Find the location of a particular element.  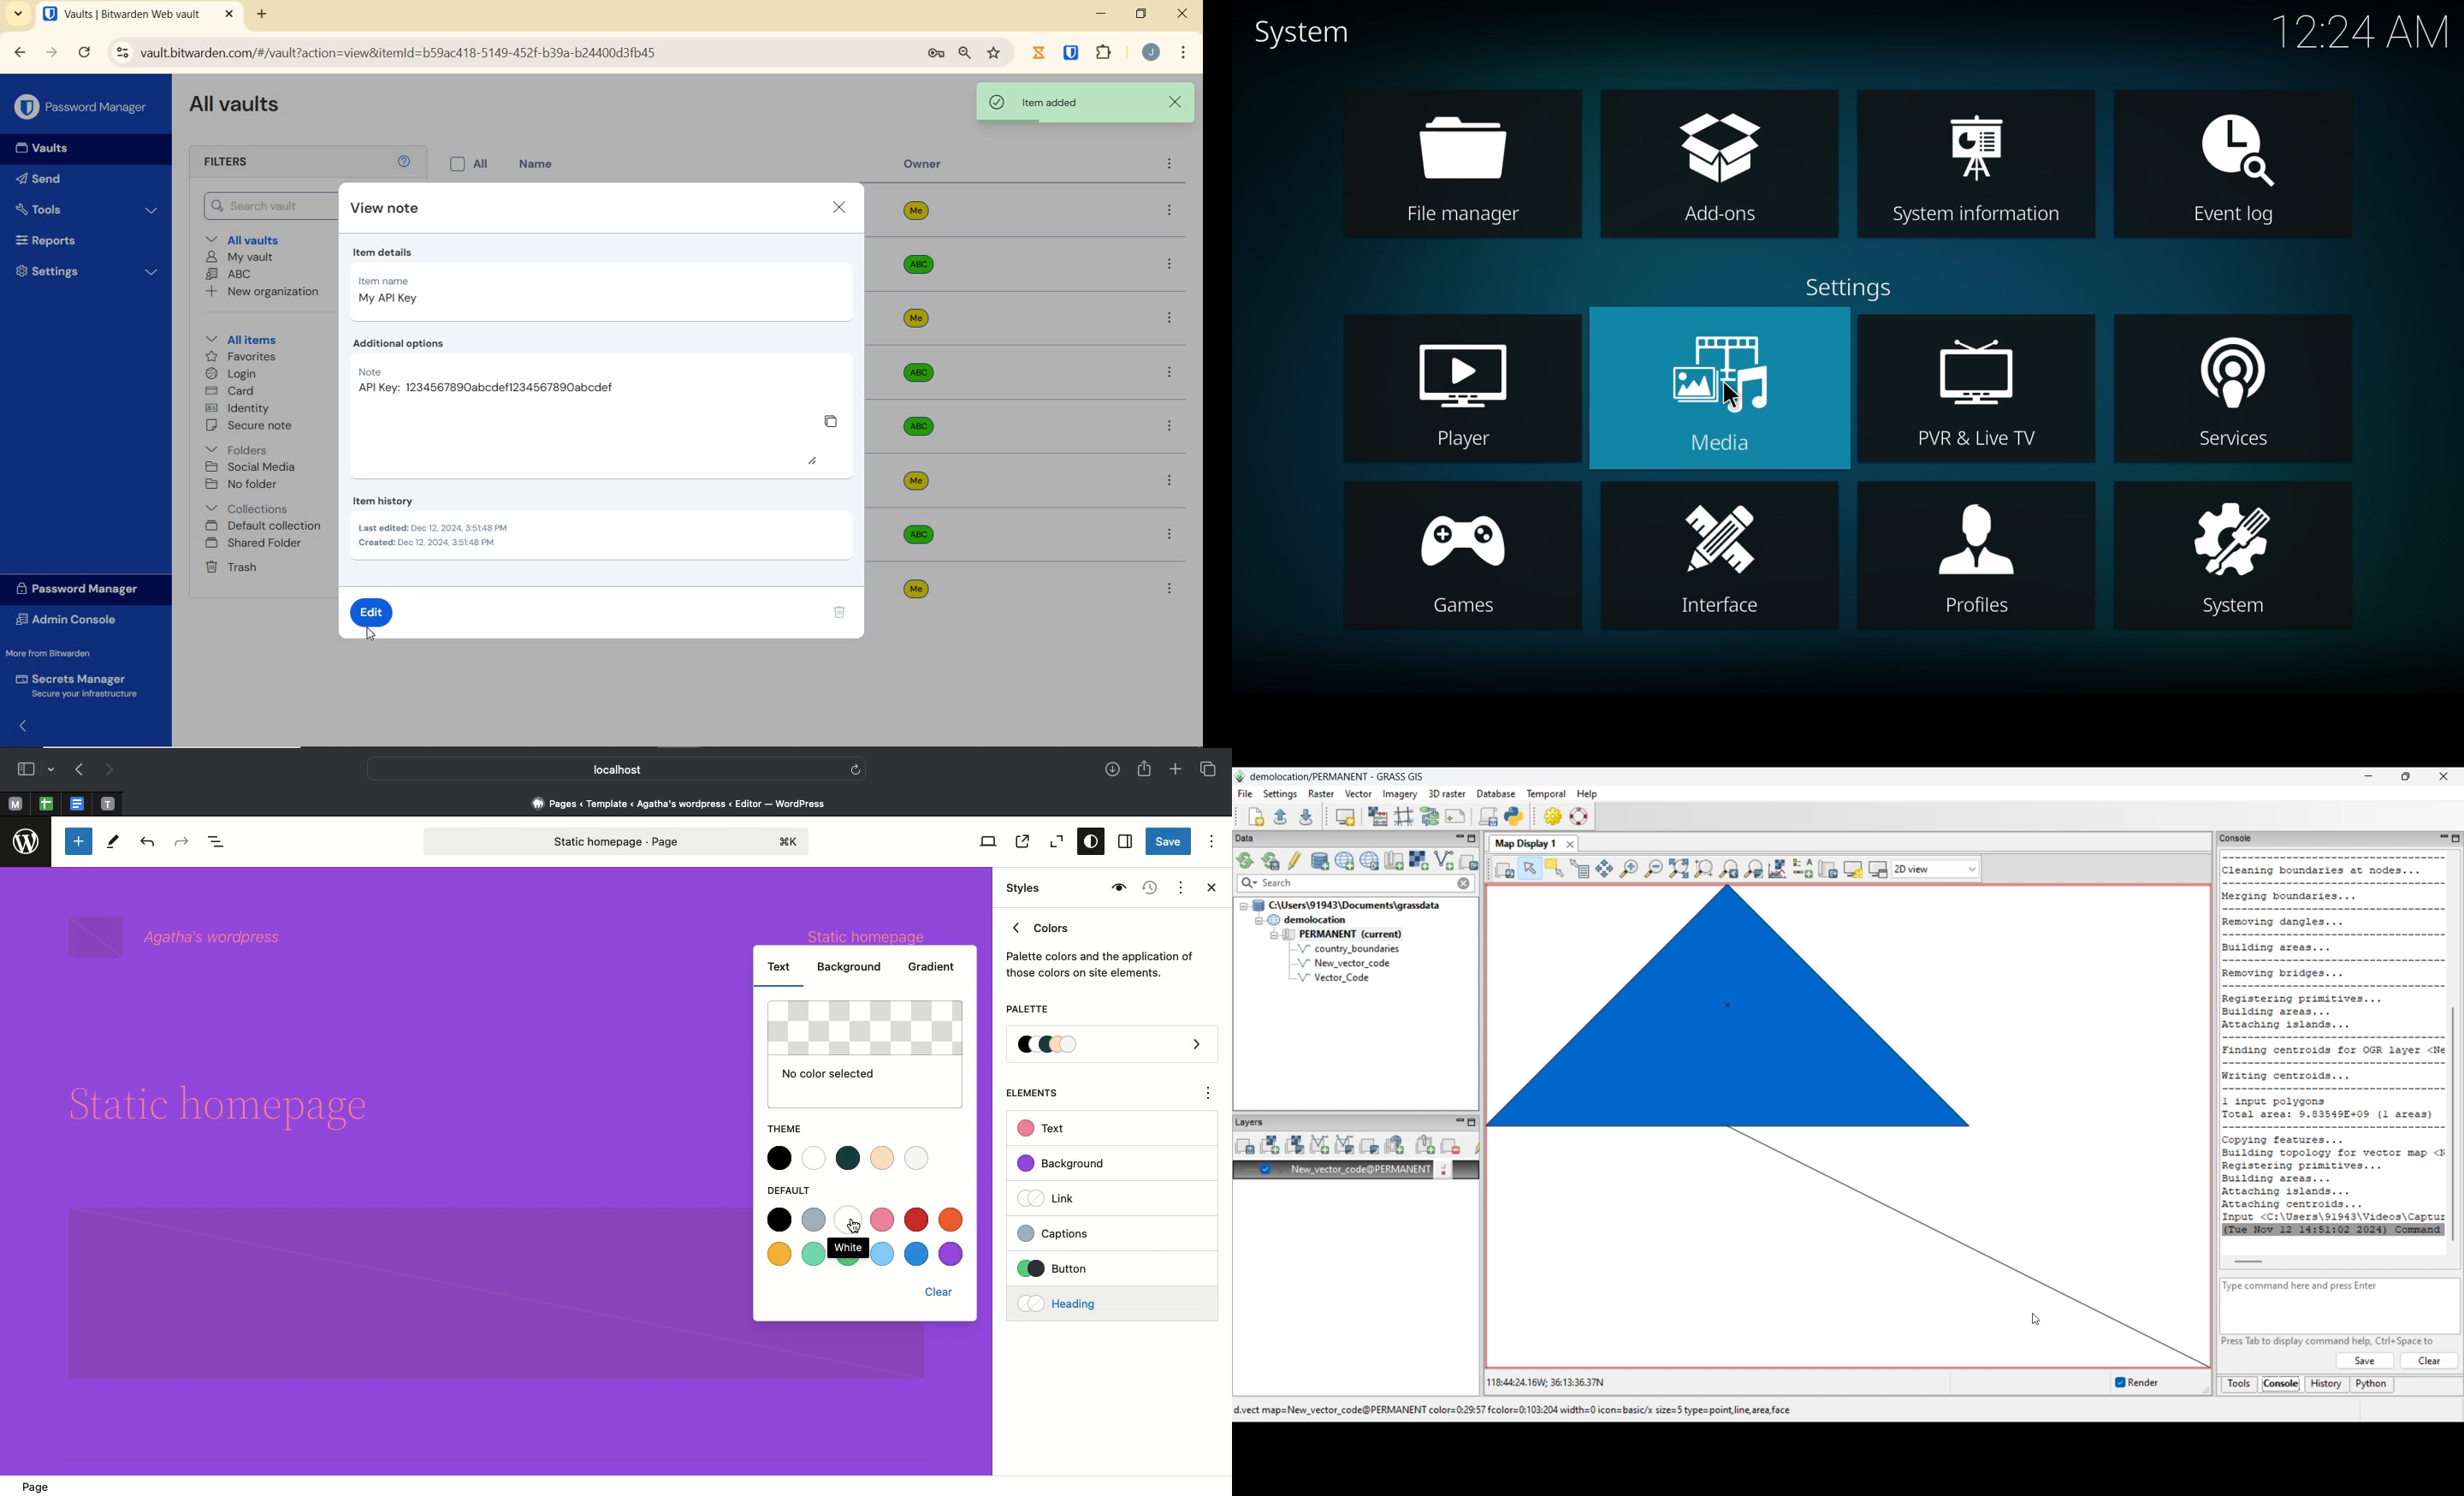

Palette is located at coordinates (1113, 1046).